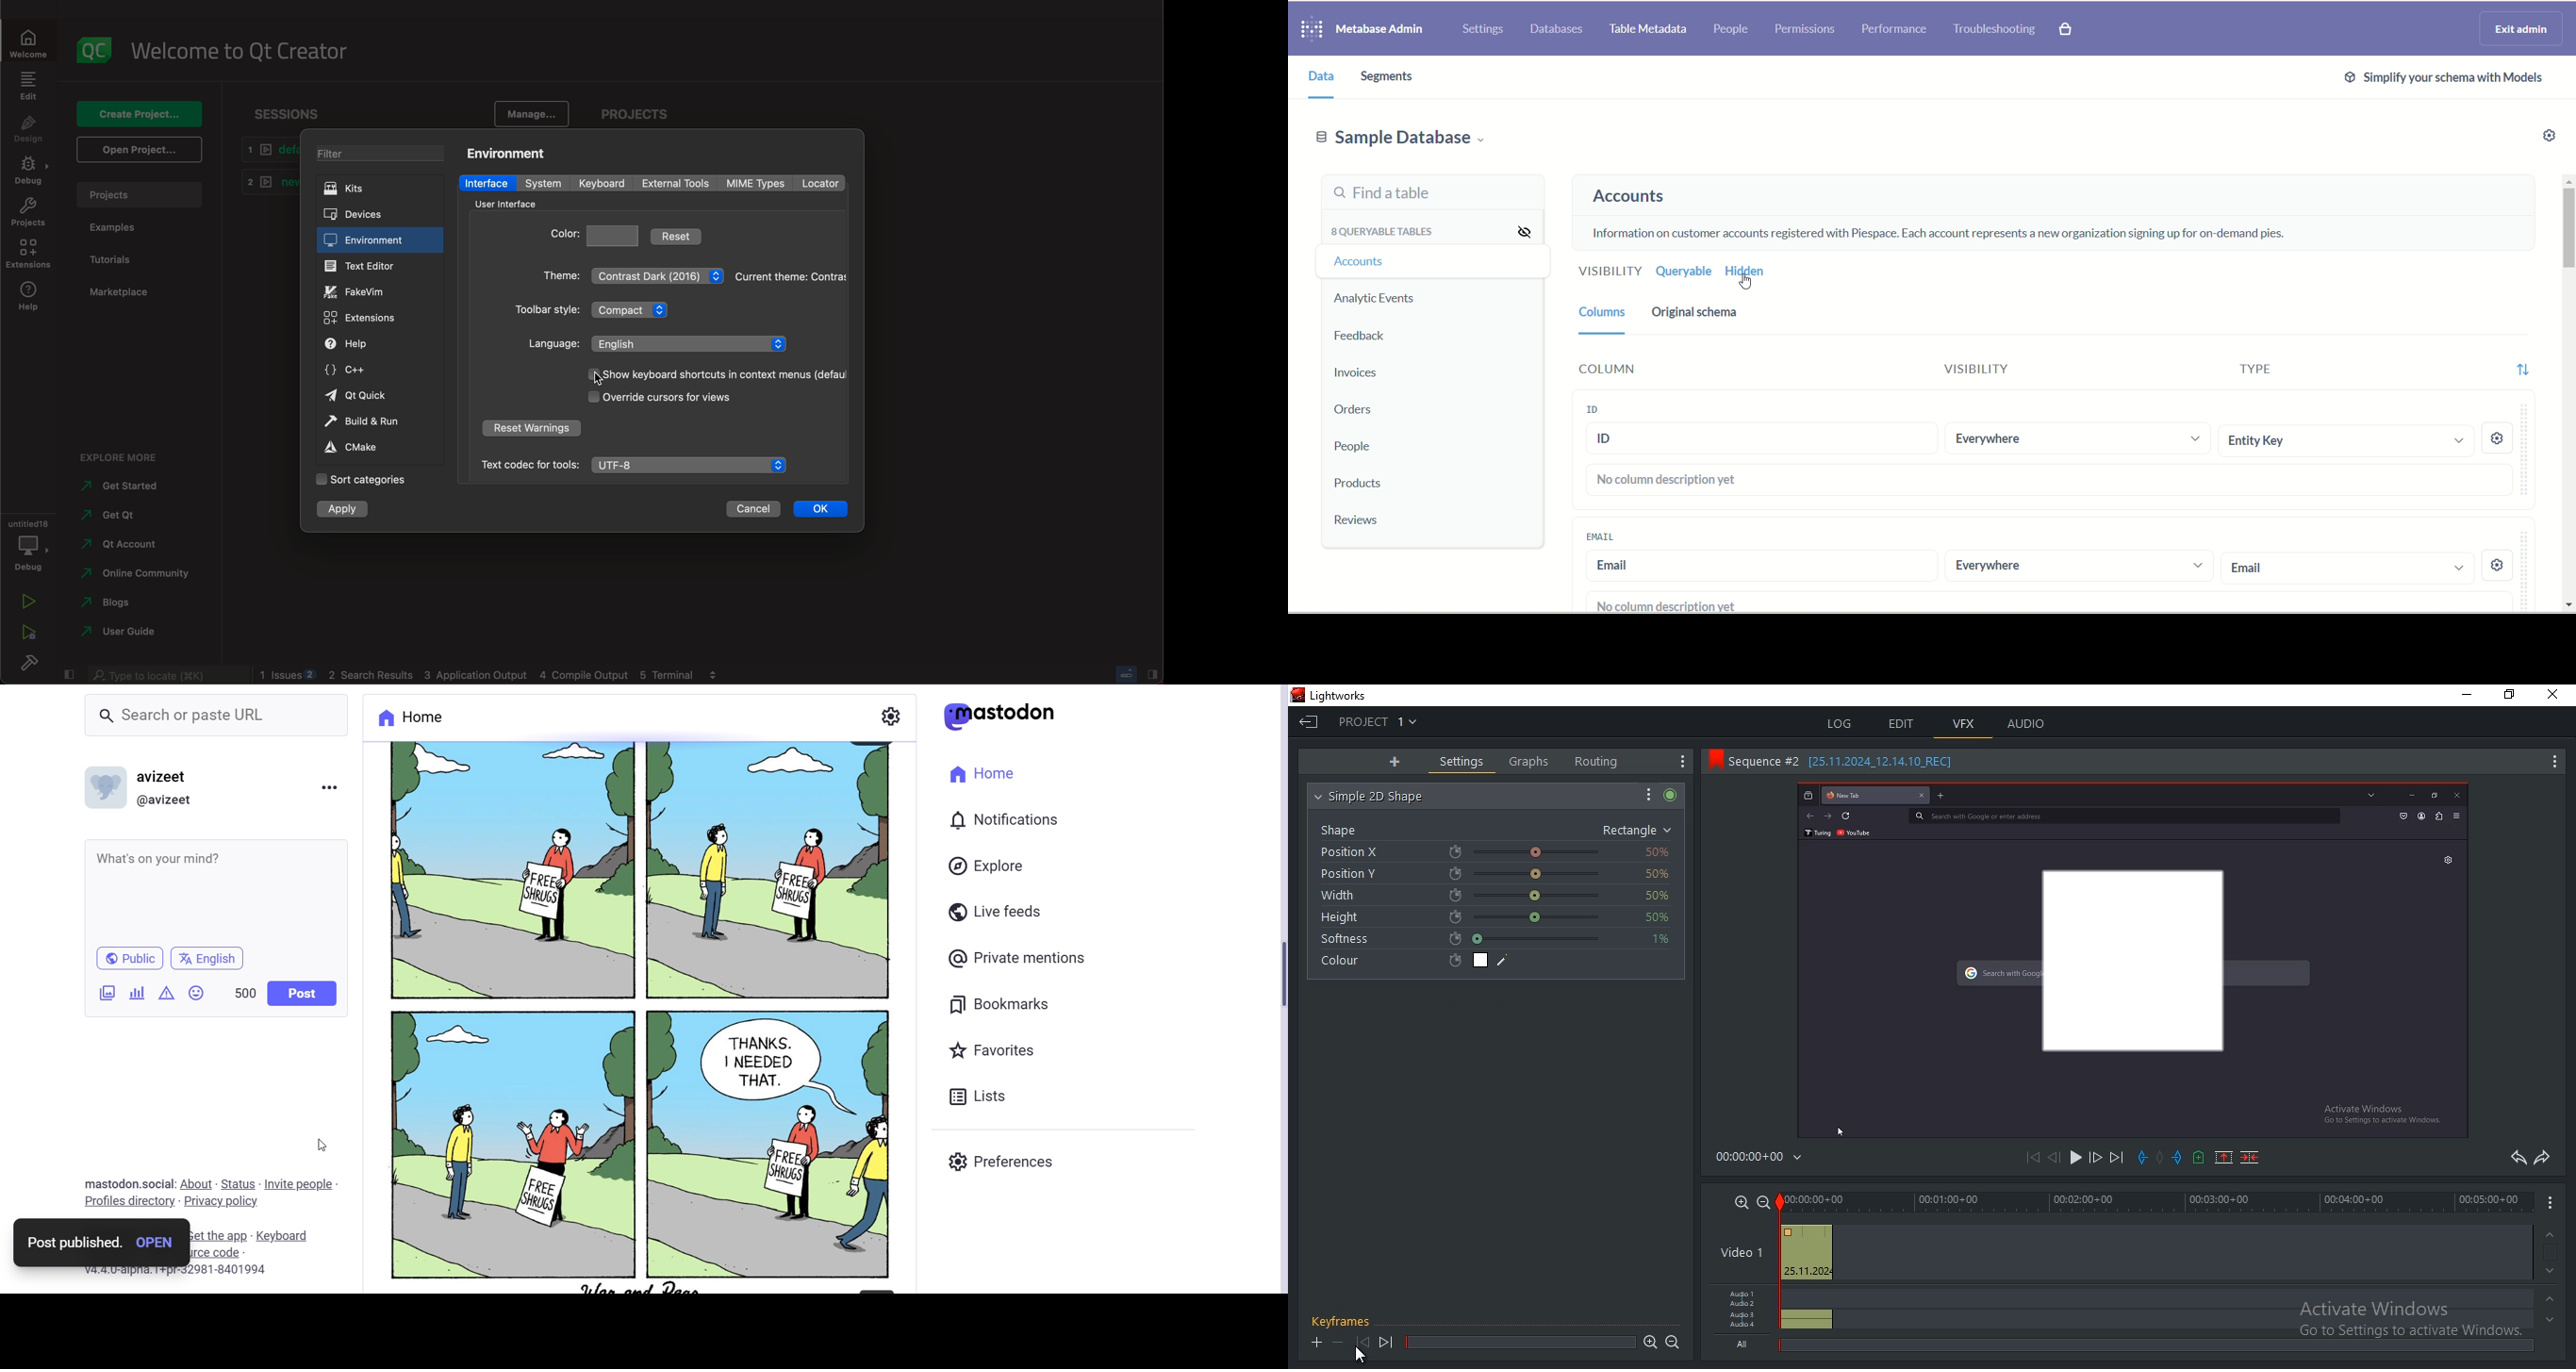 The image size is (2576, 1372). Describe the element at coordinates (2197, 1159) in the screenshot. I see `add a cue` at that location.